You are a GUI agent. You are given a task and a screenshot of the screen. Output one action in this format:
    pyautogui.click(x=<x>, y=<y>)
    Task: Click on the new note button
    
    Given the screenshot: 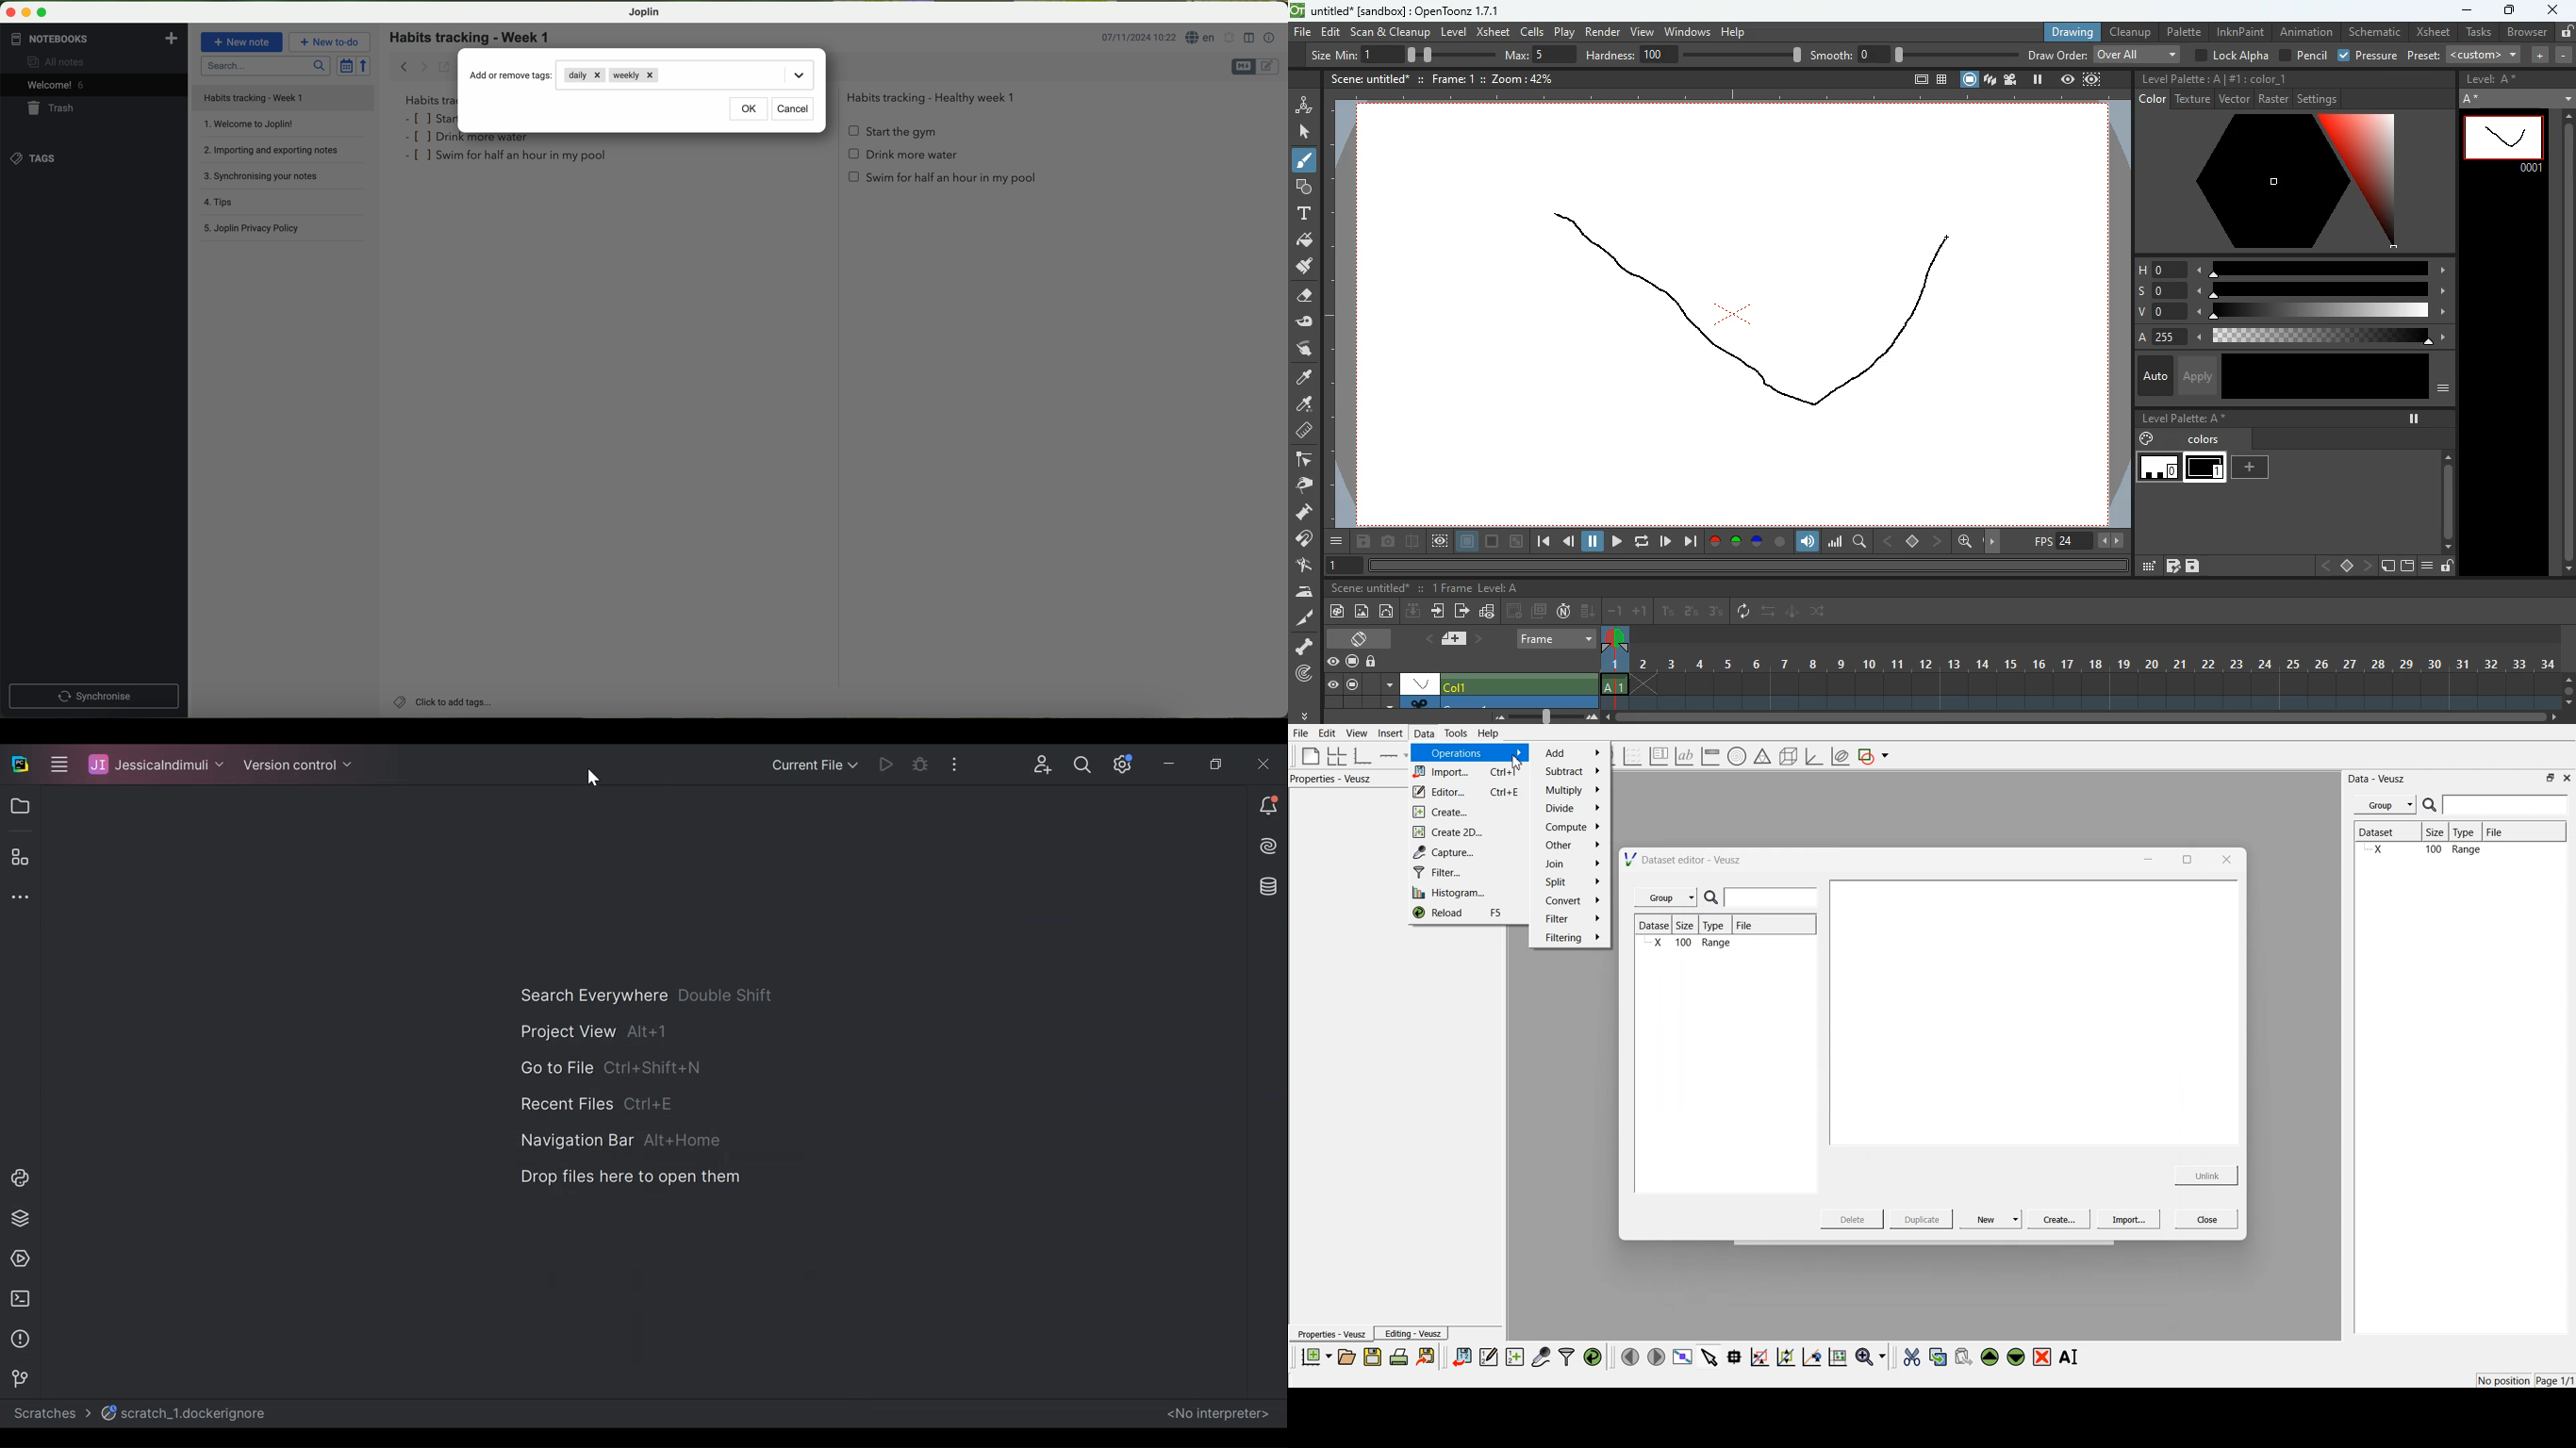 What is the action you would take?
    pyautogui.click(x=242, y=42)
    